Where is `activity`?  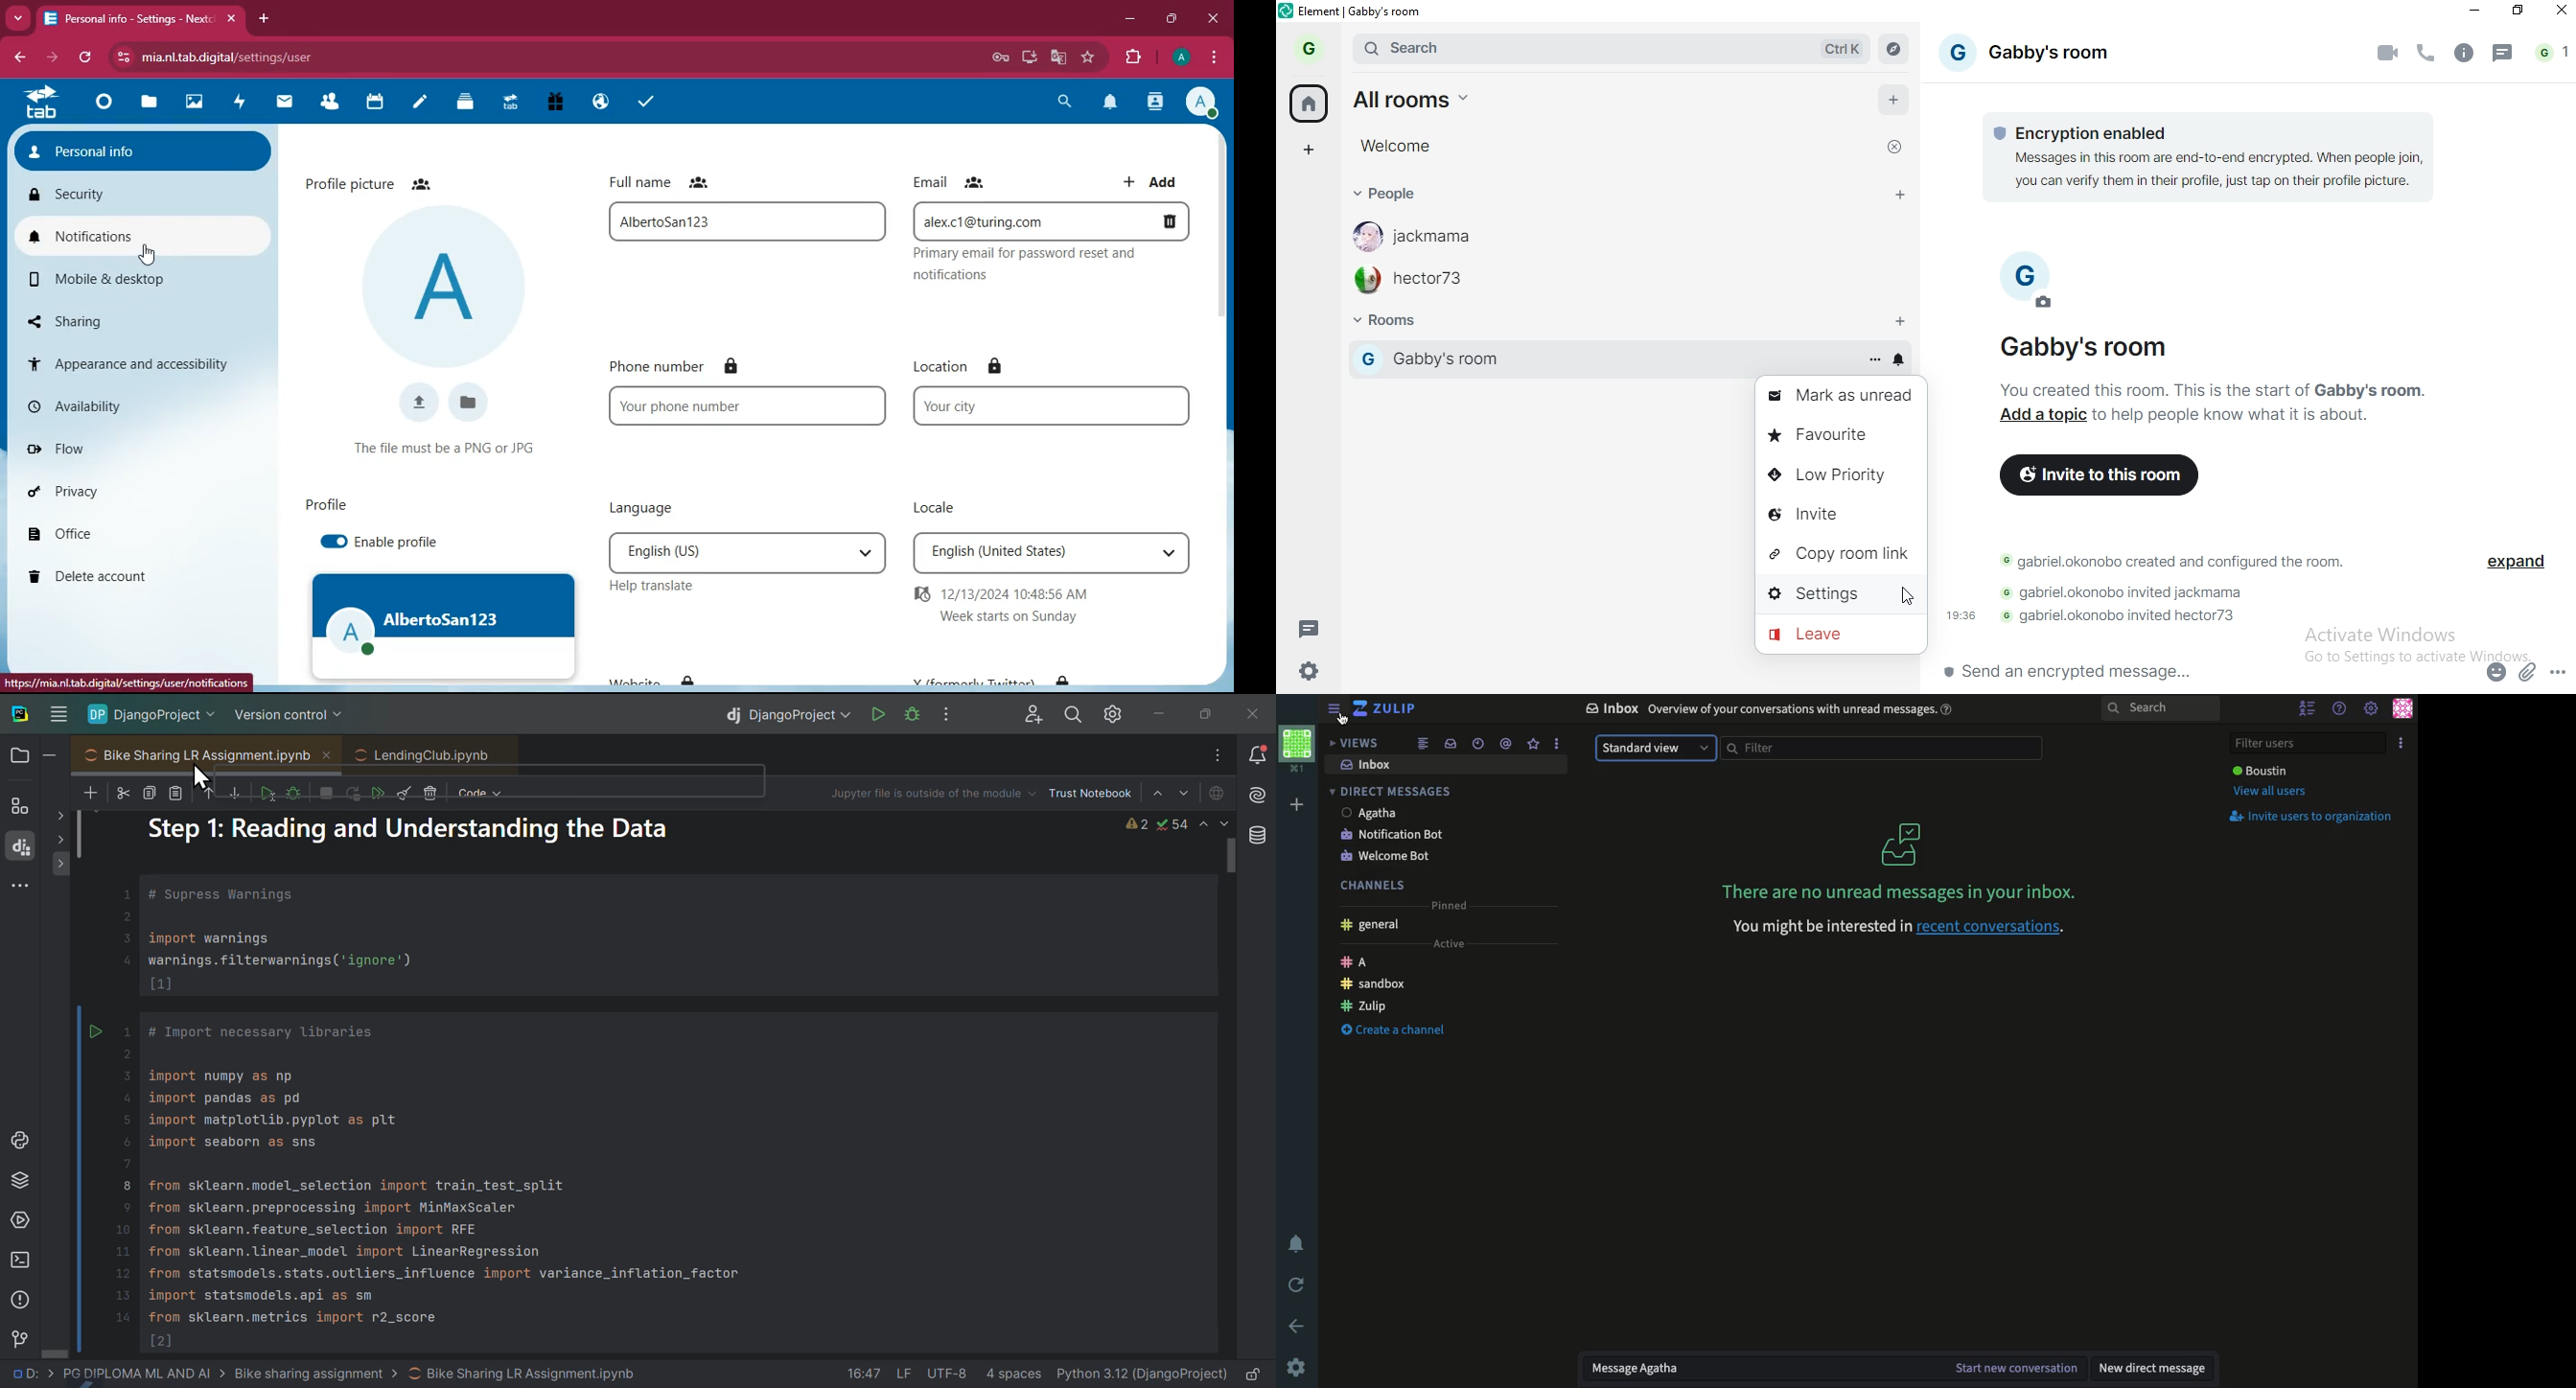
activity is located at coordinates (240, 104).